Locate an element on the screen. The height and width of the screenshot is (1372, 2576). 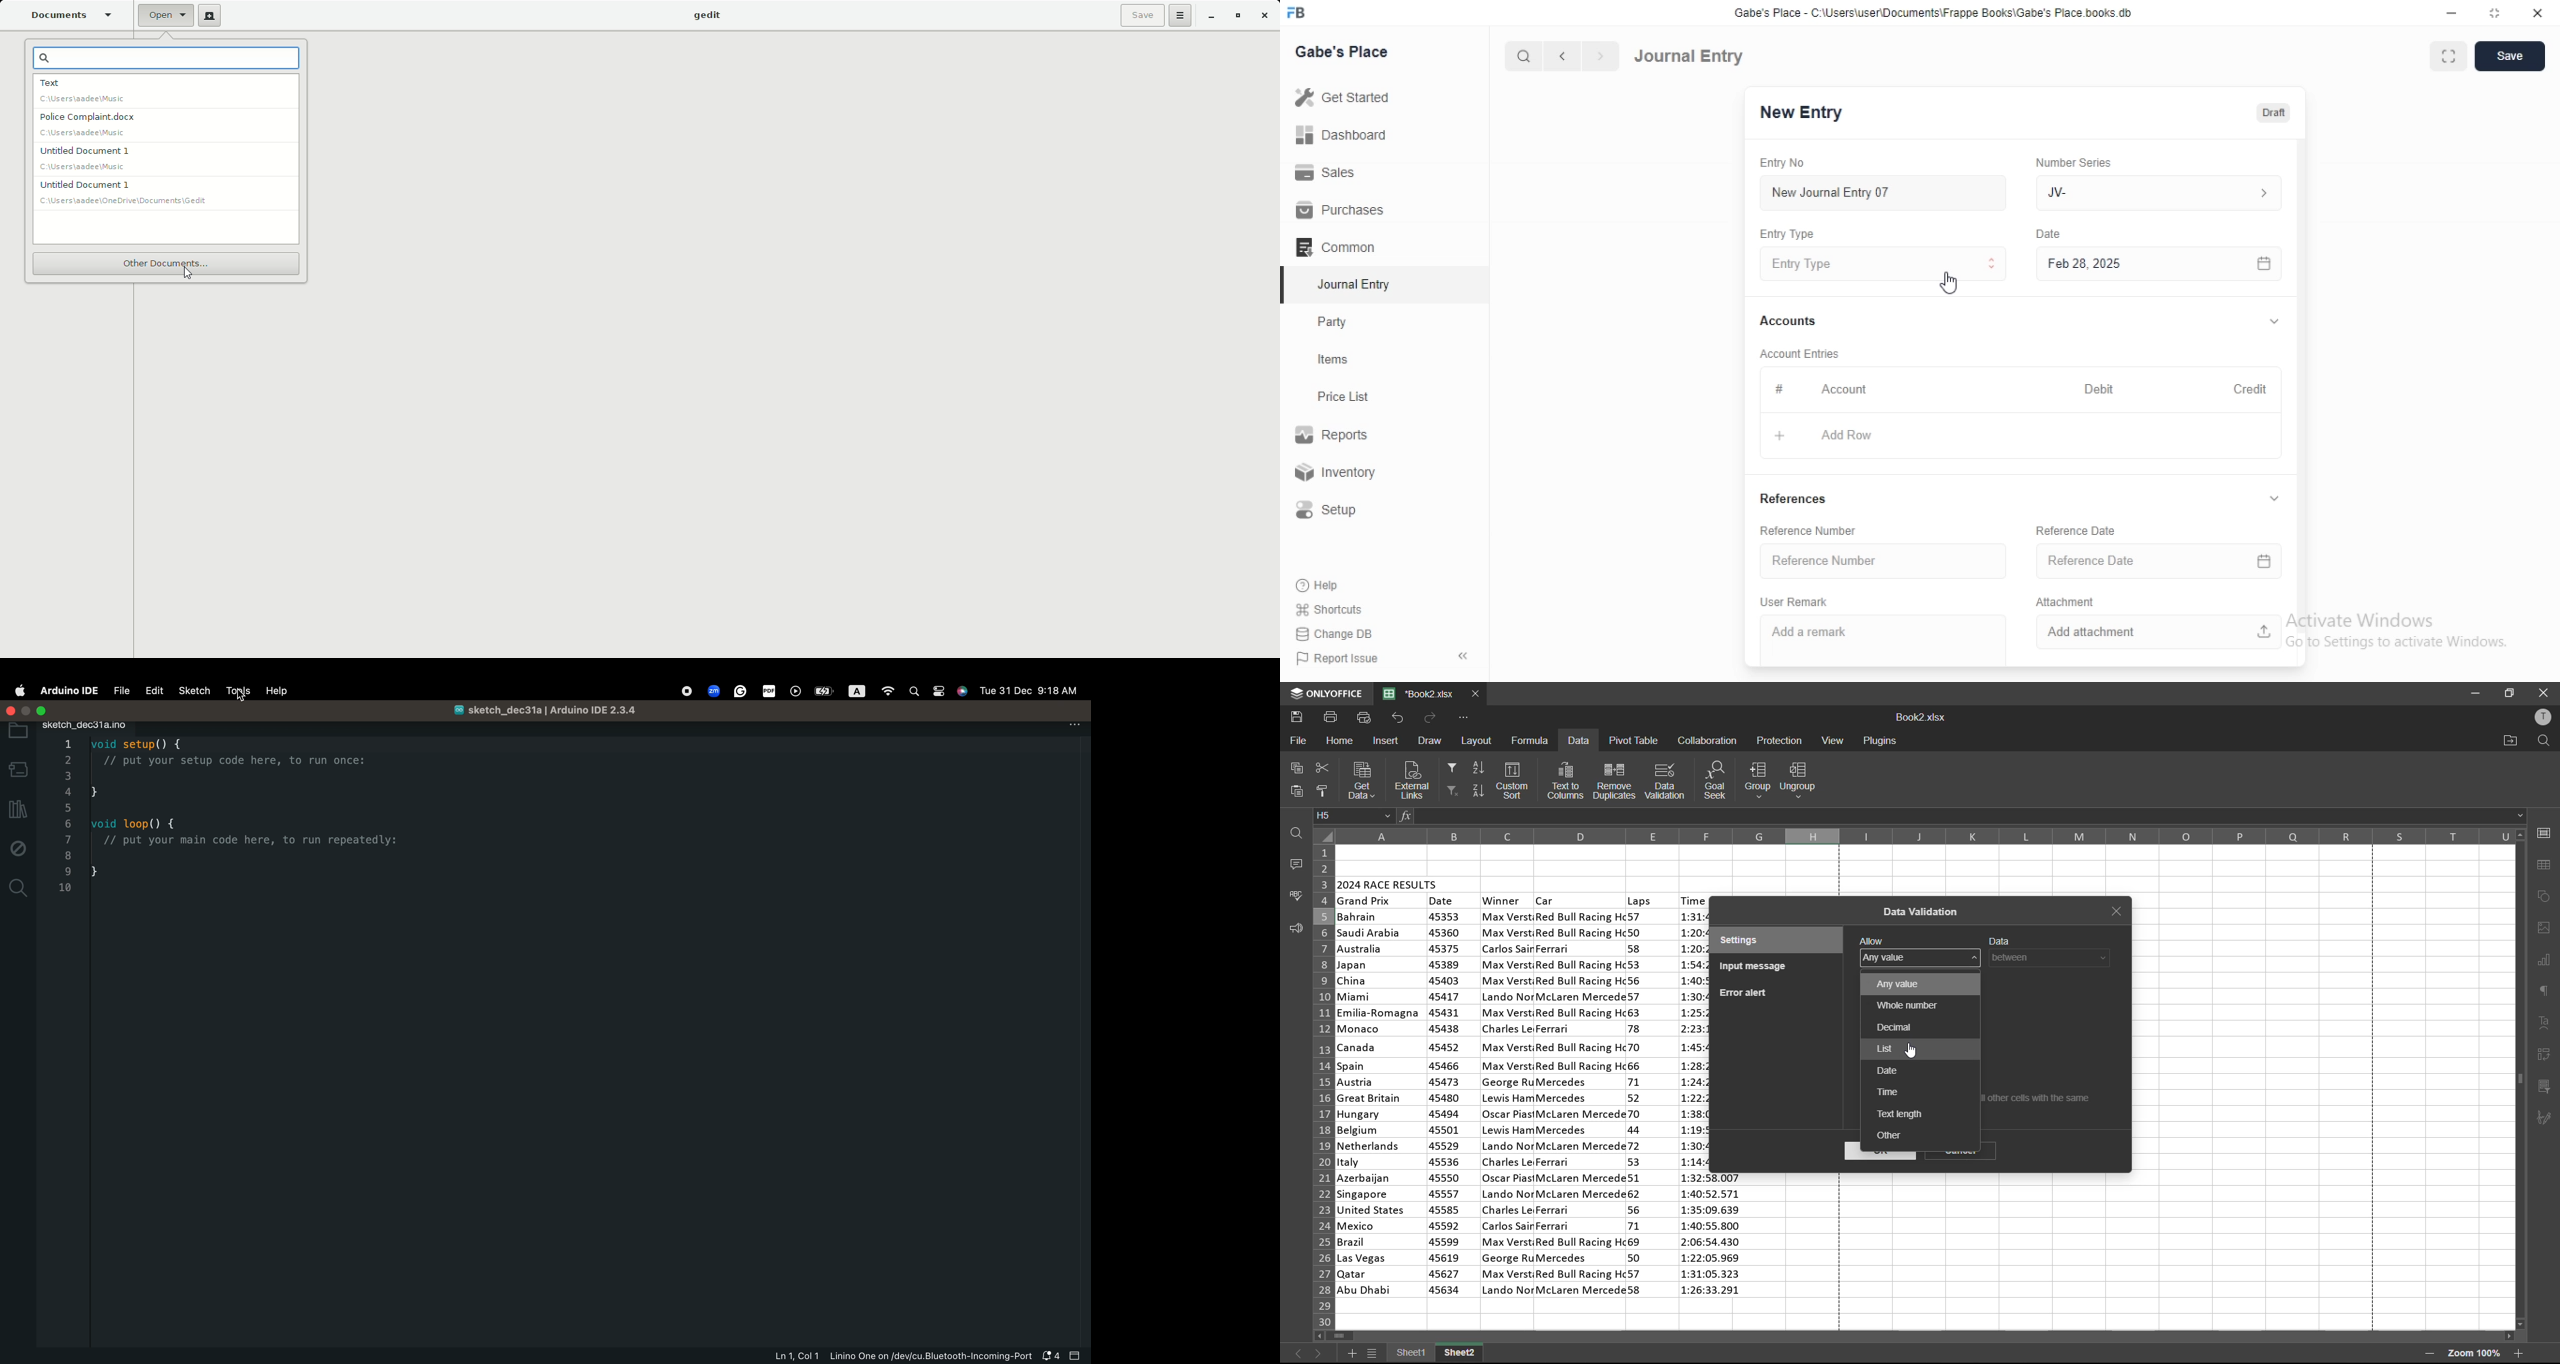
row numbers is located at coordinates (1321, 1085).